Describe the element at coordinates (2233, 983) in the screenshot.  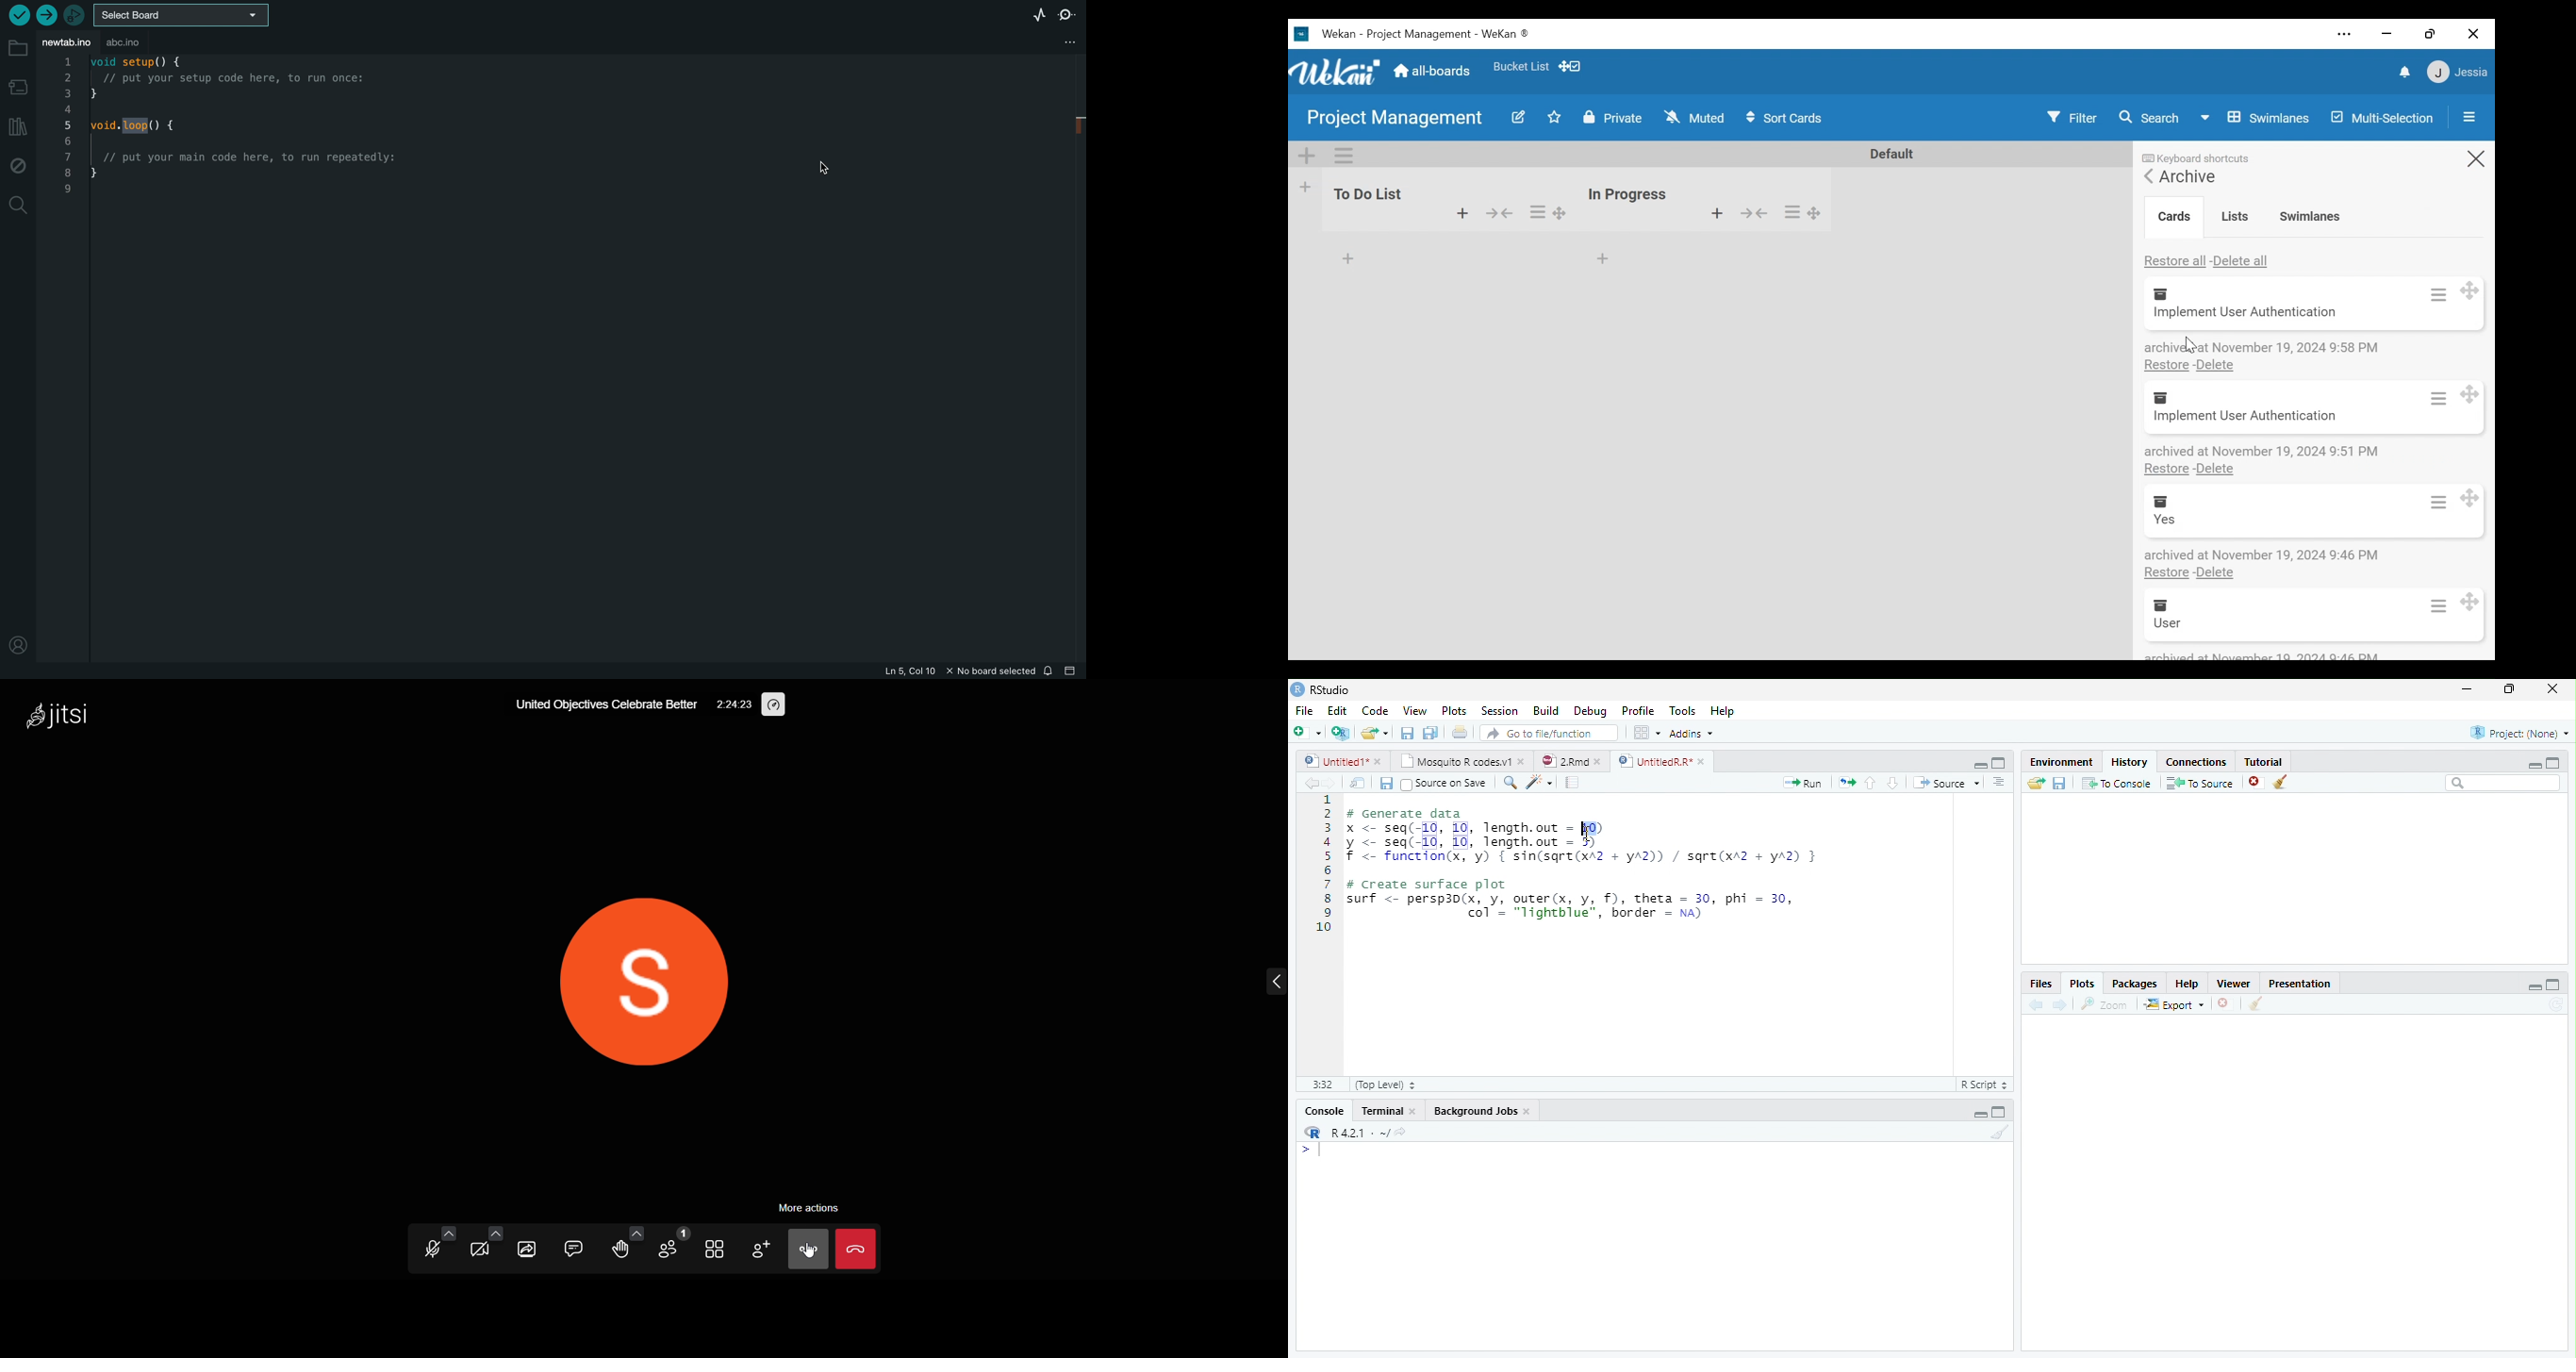
I see `Viewer` at that location.